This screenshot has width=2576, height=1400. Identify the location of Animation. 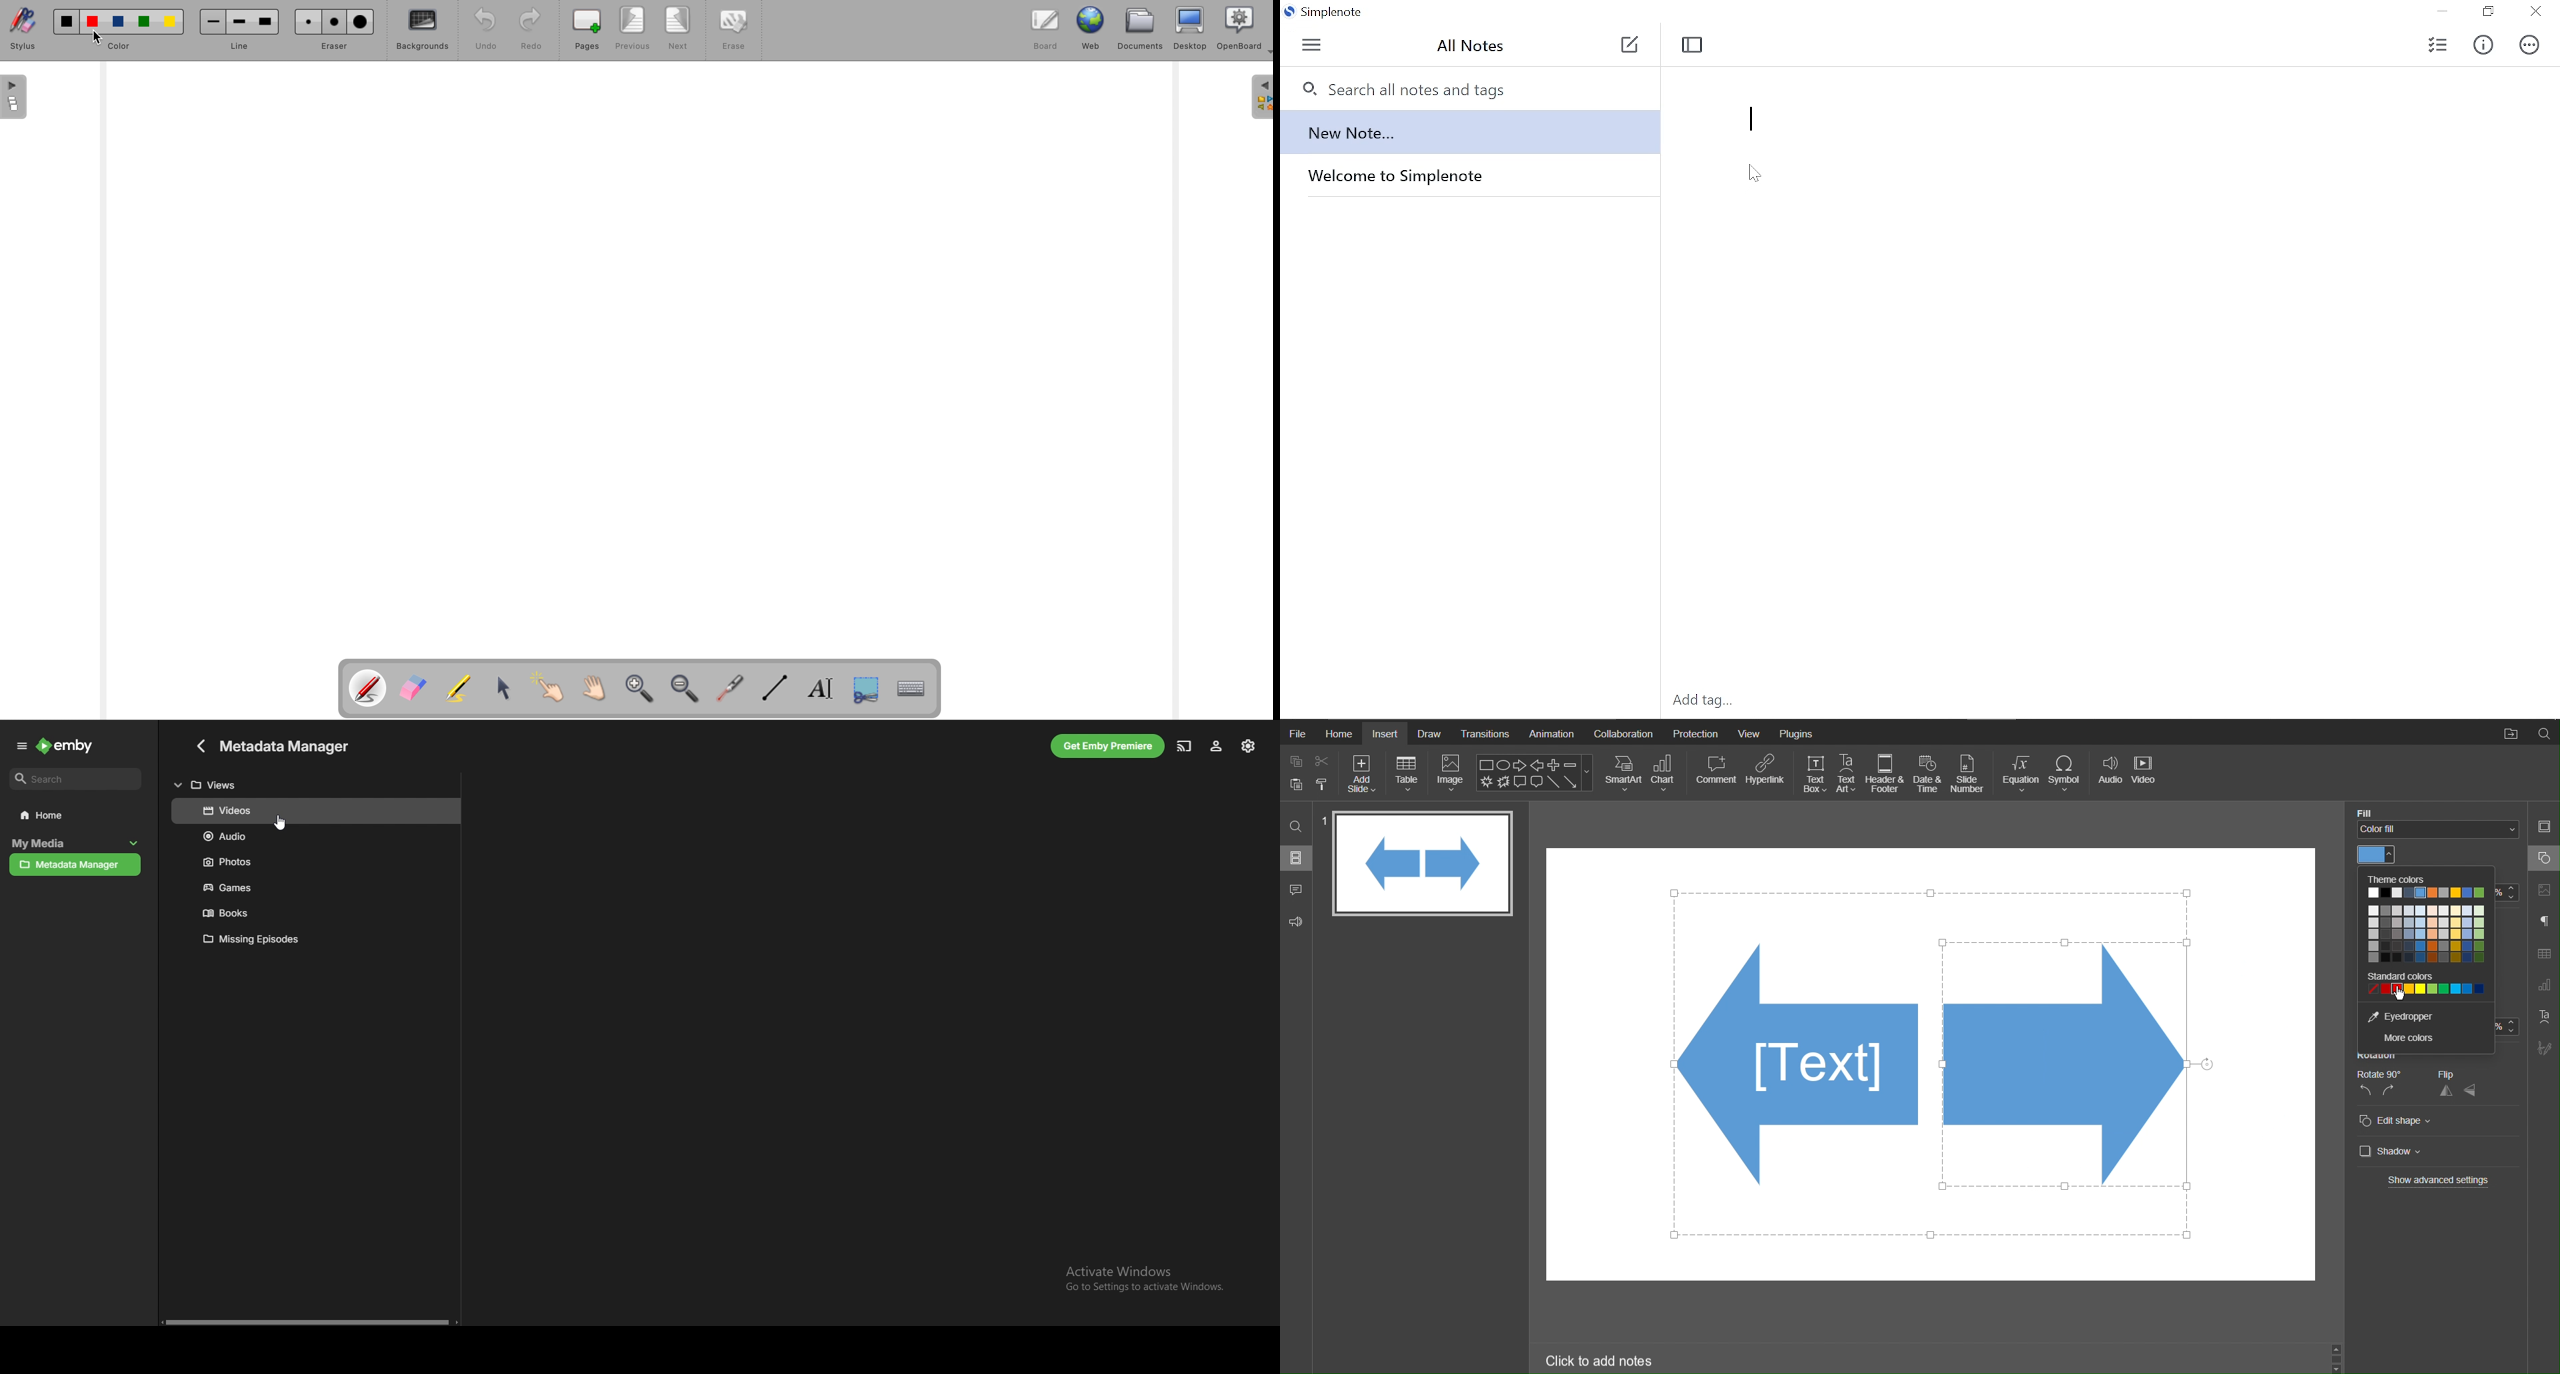
(1551, 732).